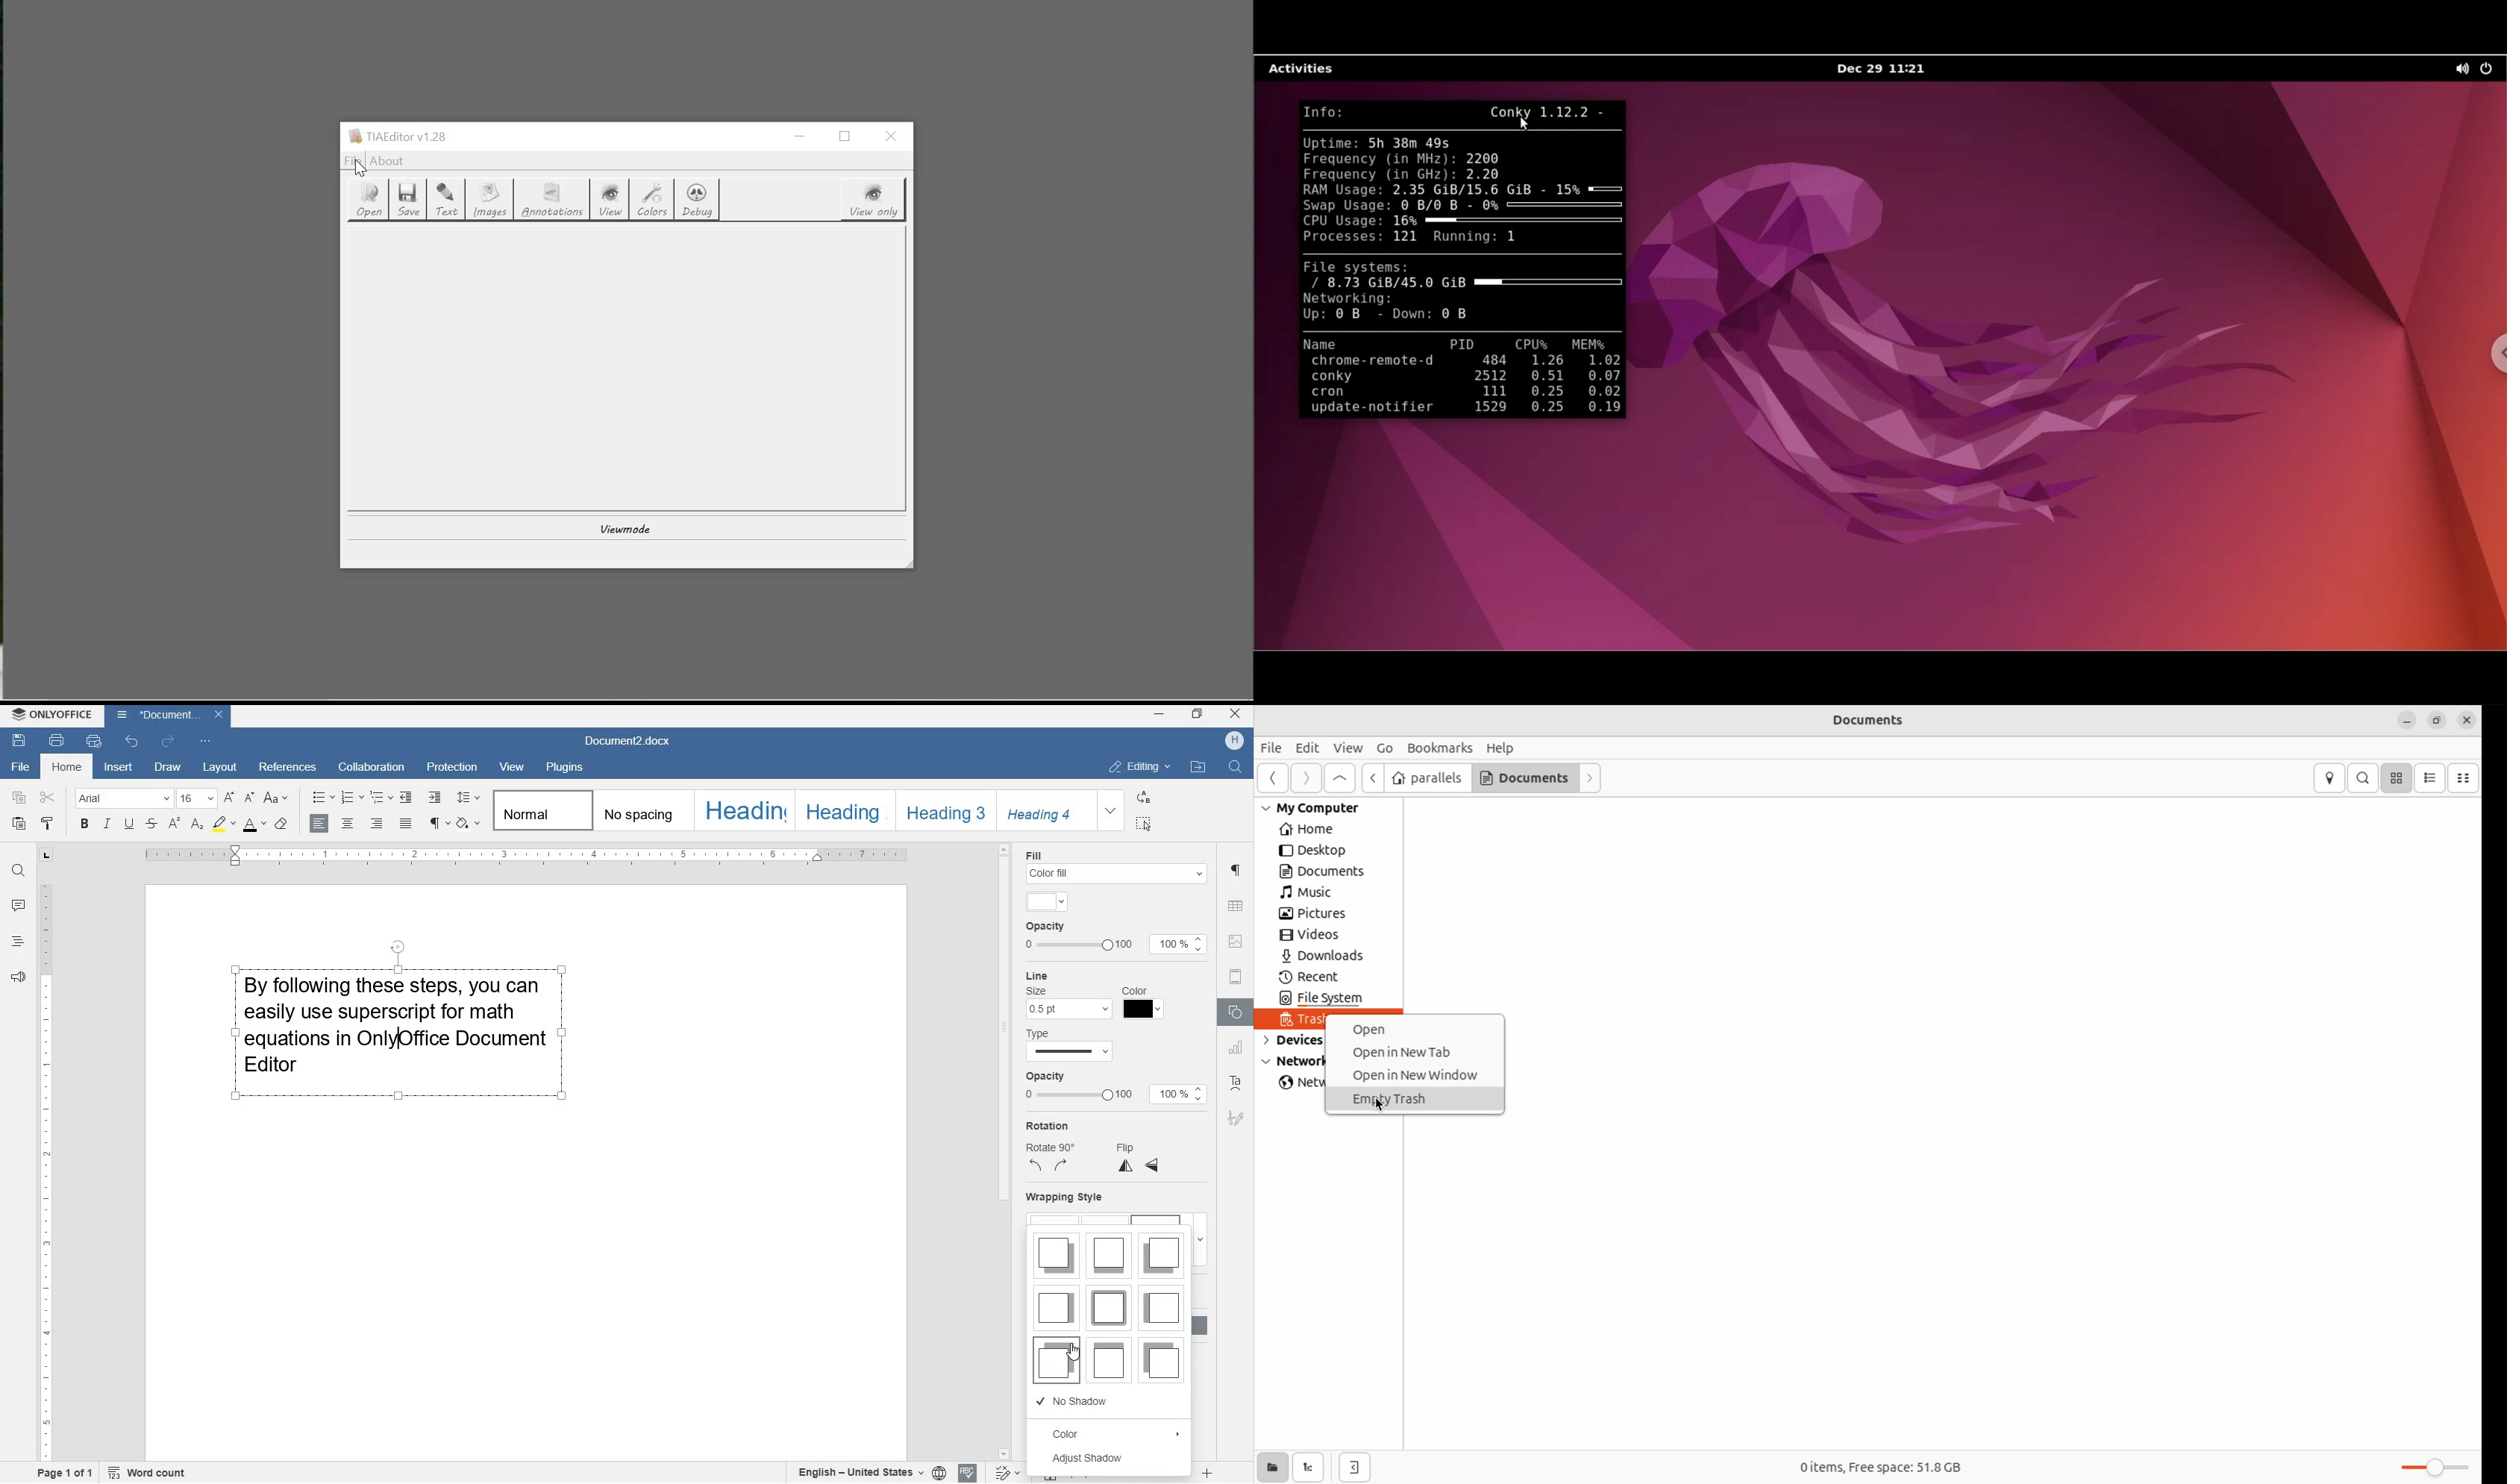 The width and height of the screenshot is (2520, 1484). Describe the element at coordinates (288, 769) in the screenshot. I see `references` at that location.